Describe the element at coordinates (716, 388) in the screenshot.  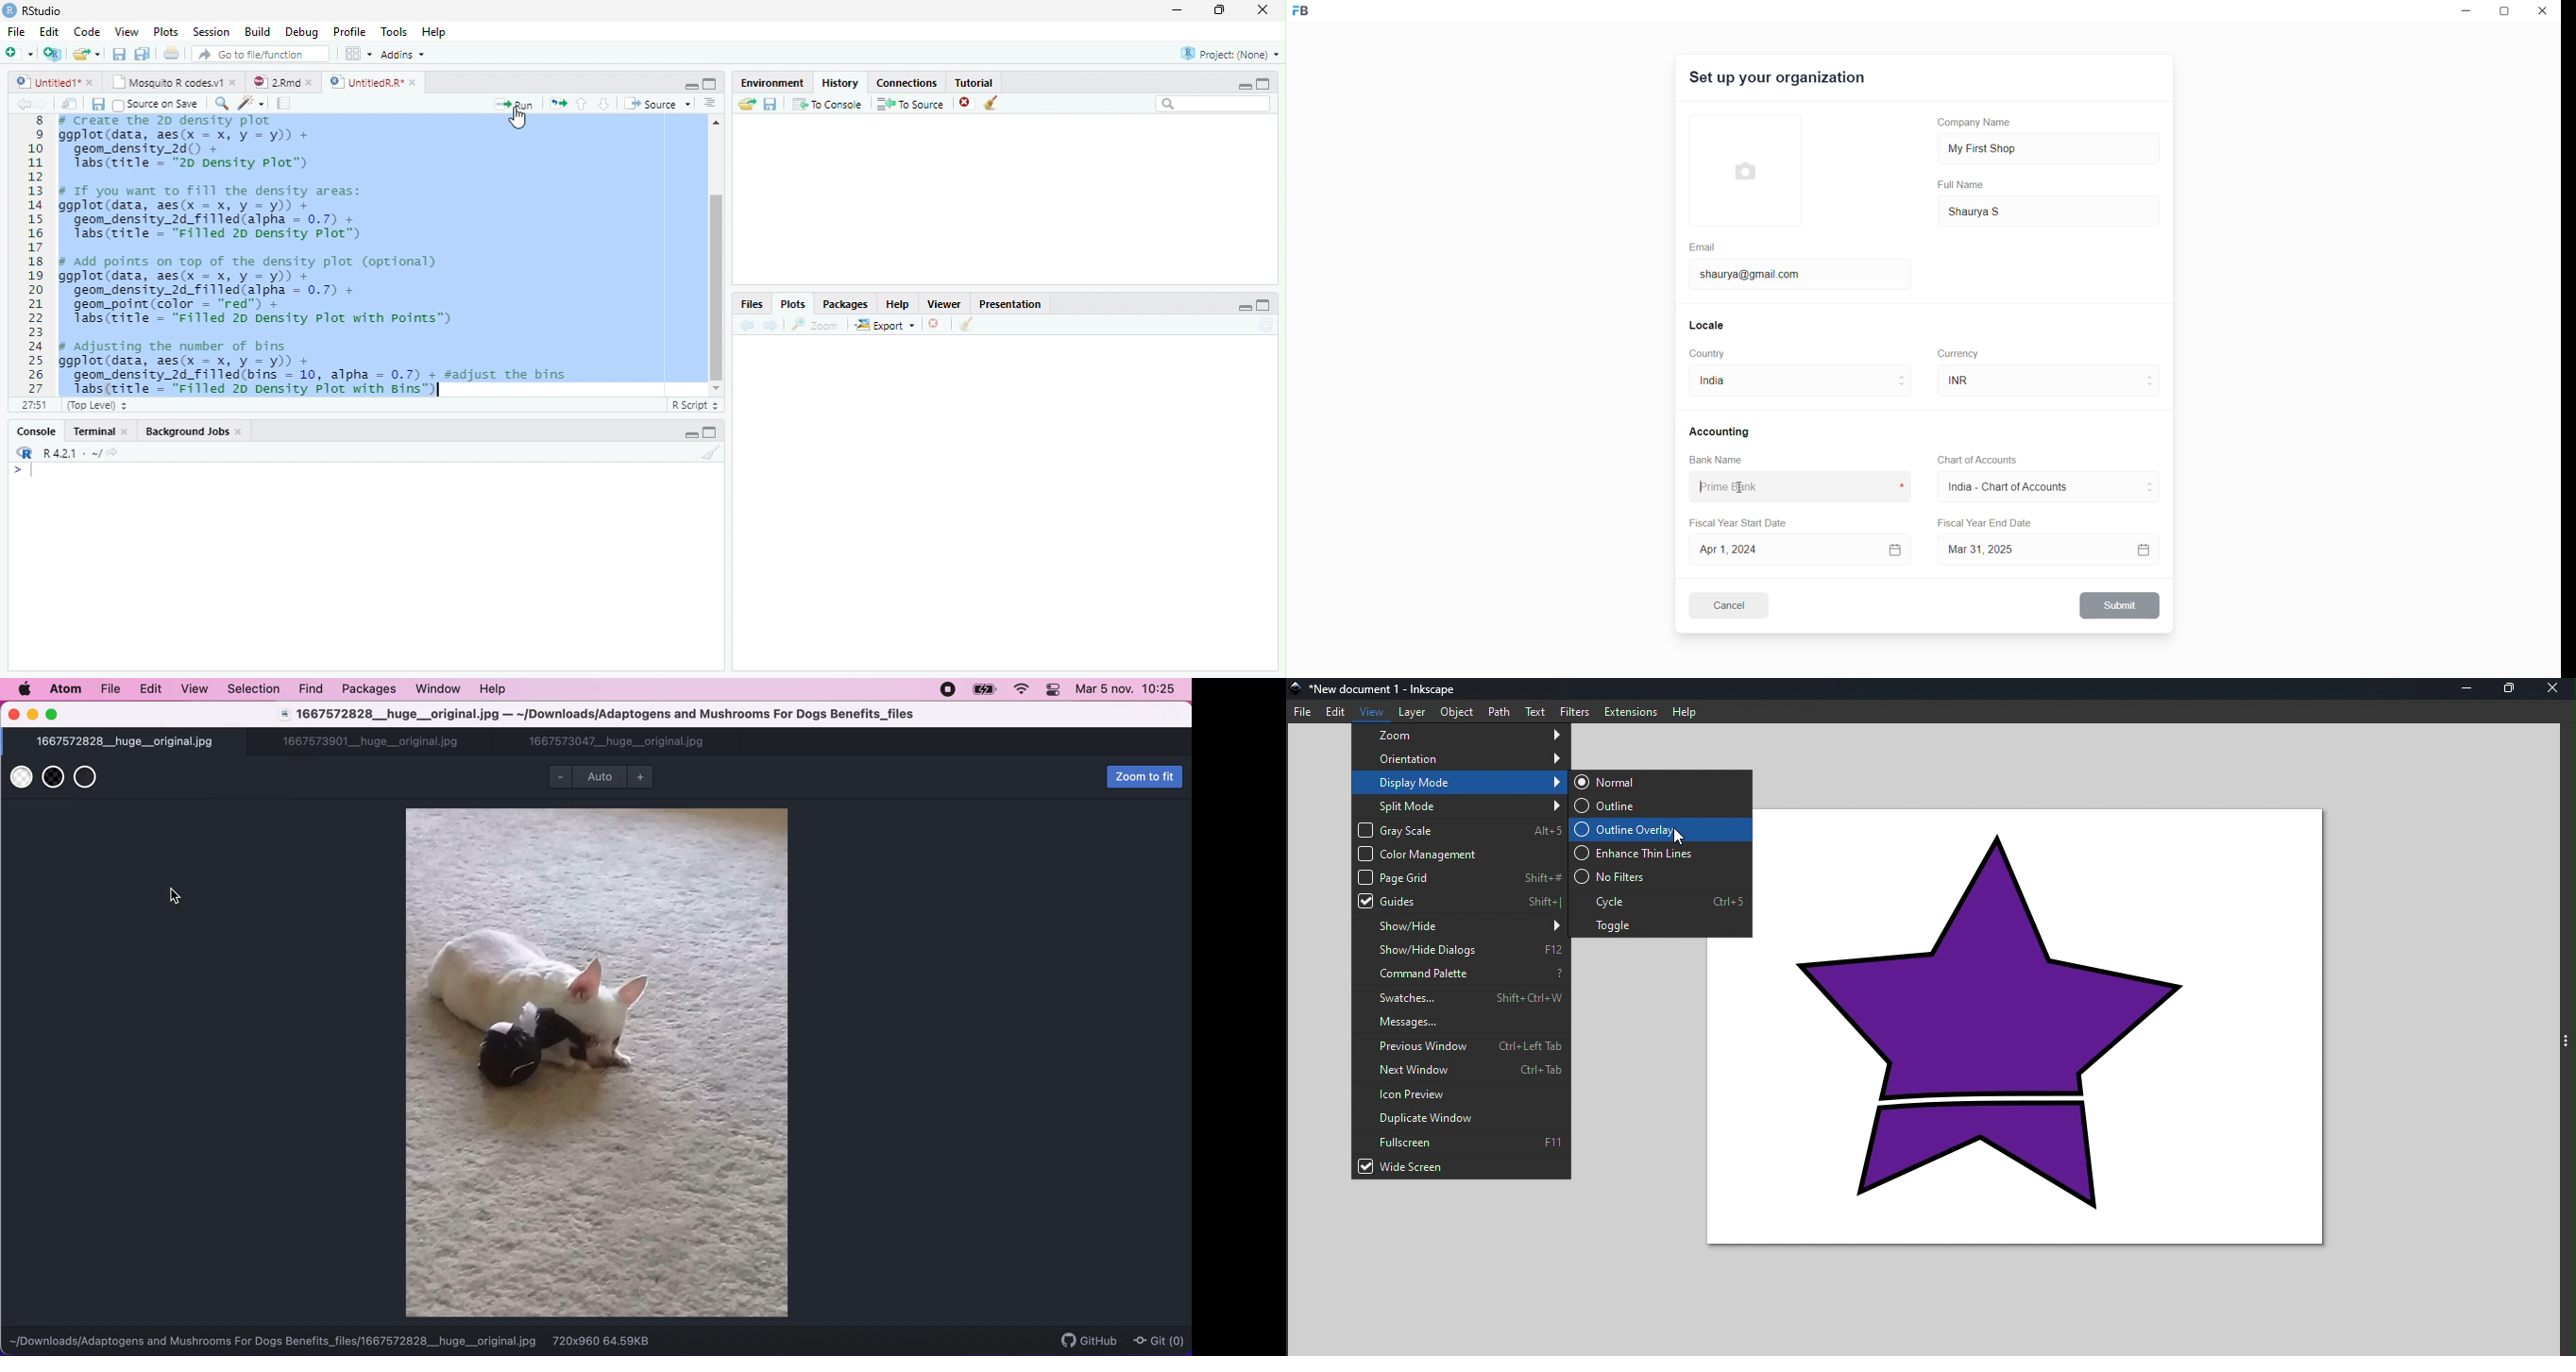
I see `Scrollbar down` at that location.